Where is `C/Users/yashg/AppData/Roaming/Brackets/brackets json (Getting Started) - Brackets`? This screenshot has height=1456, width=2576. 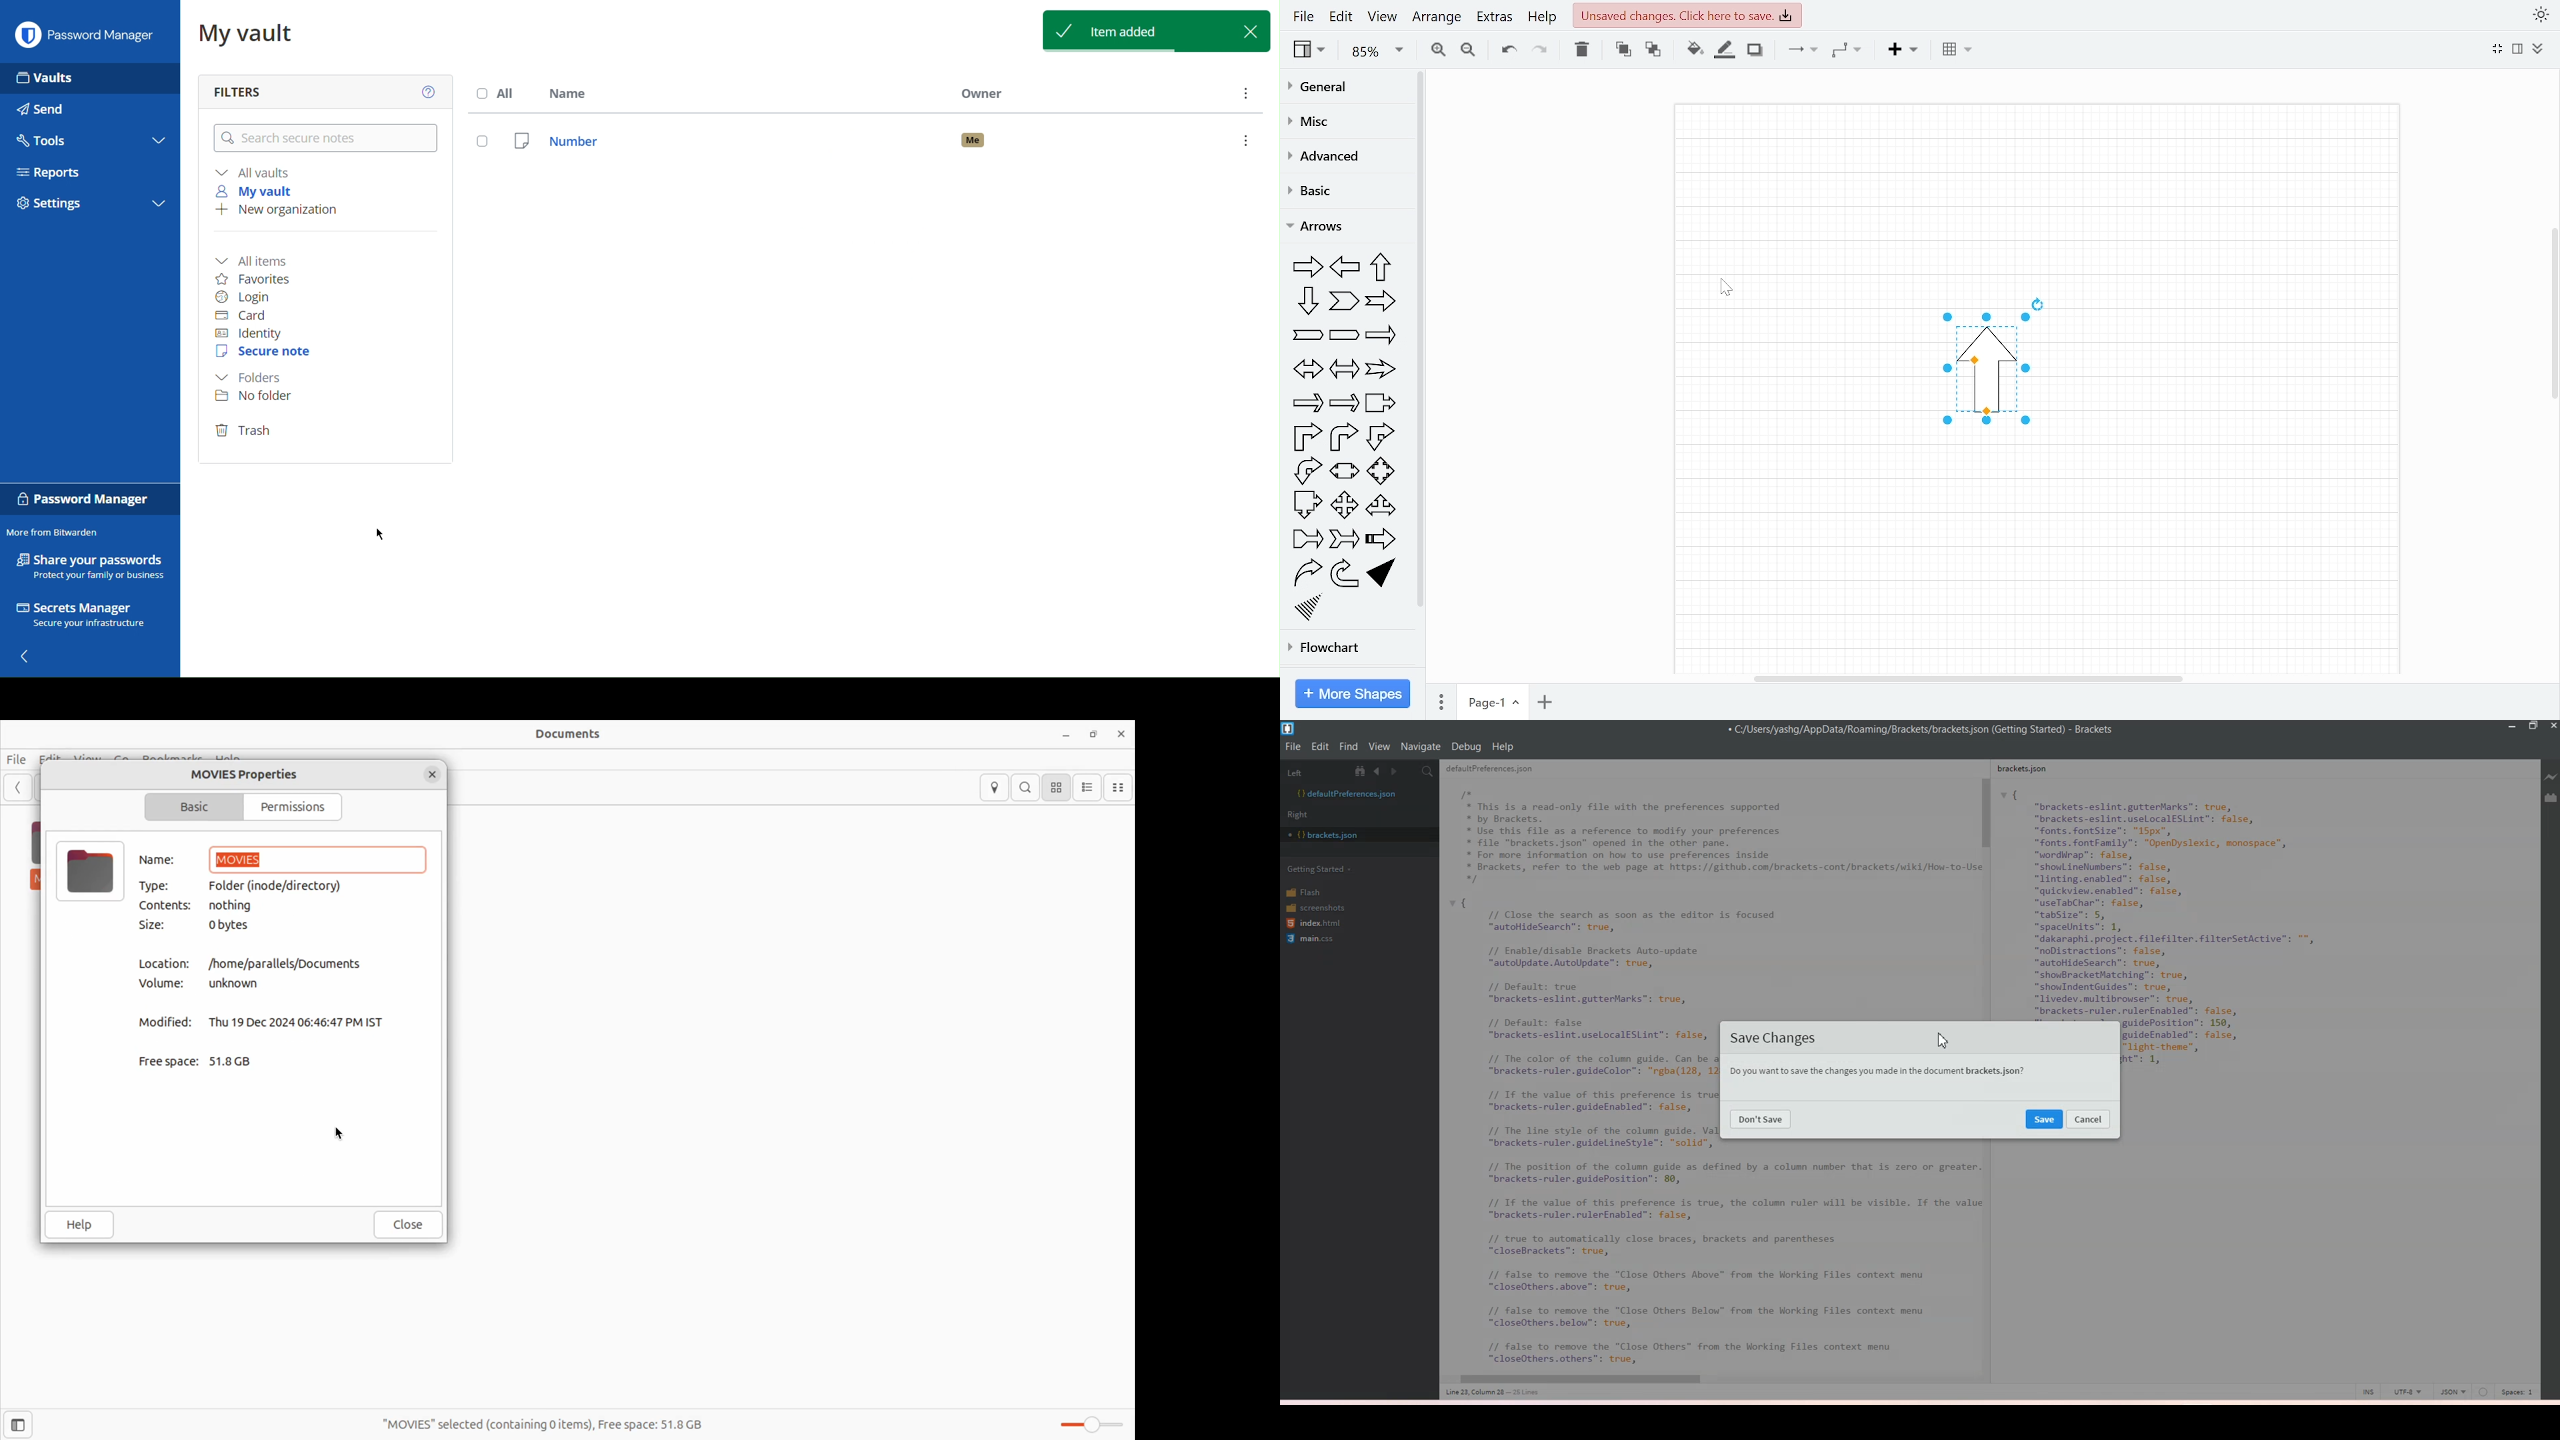 C/Users/yashg/AppData/Roaming/Brackets/brackets json (Getting Started) - Brackets is located at coordinates (1930, 730).